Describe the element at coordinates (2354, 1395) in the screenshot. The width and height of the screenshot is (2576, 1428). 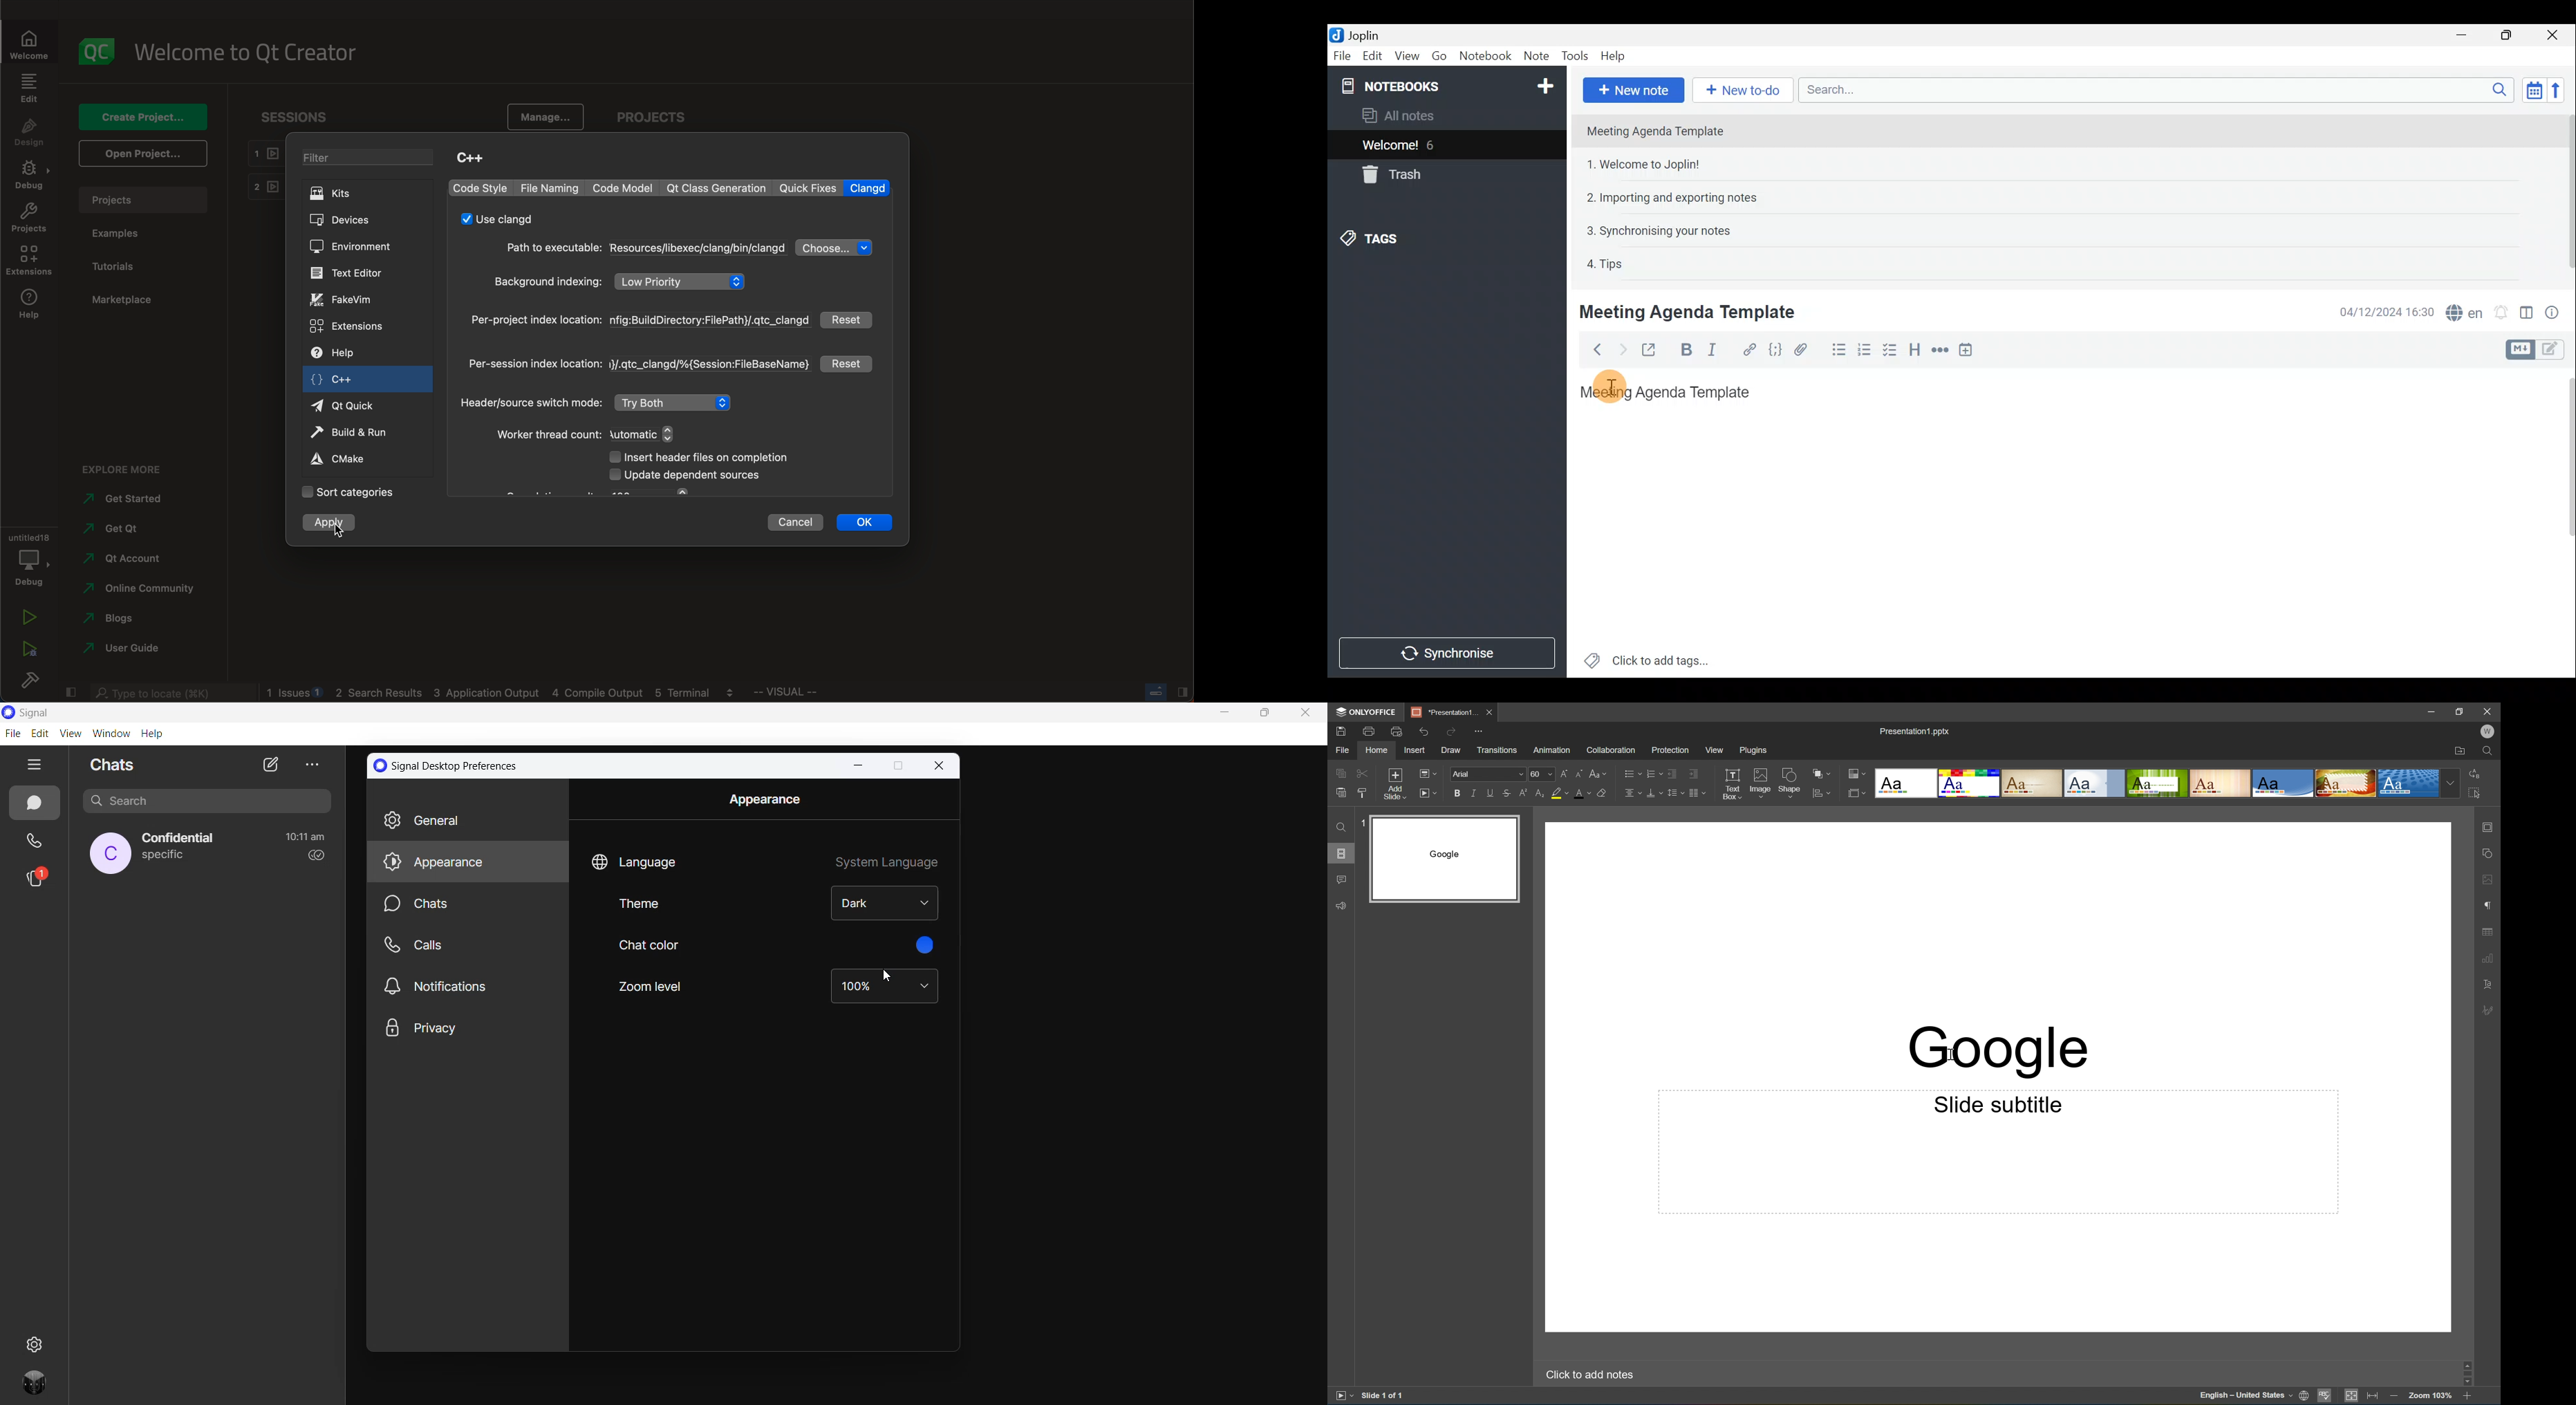
I see `Fit to slide` at that location.